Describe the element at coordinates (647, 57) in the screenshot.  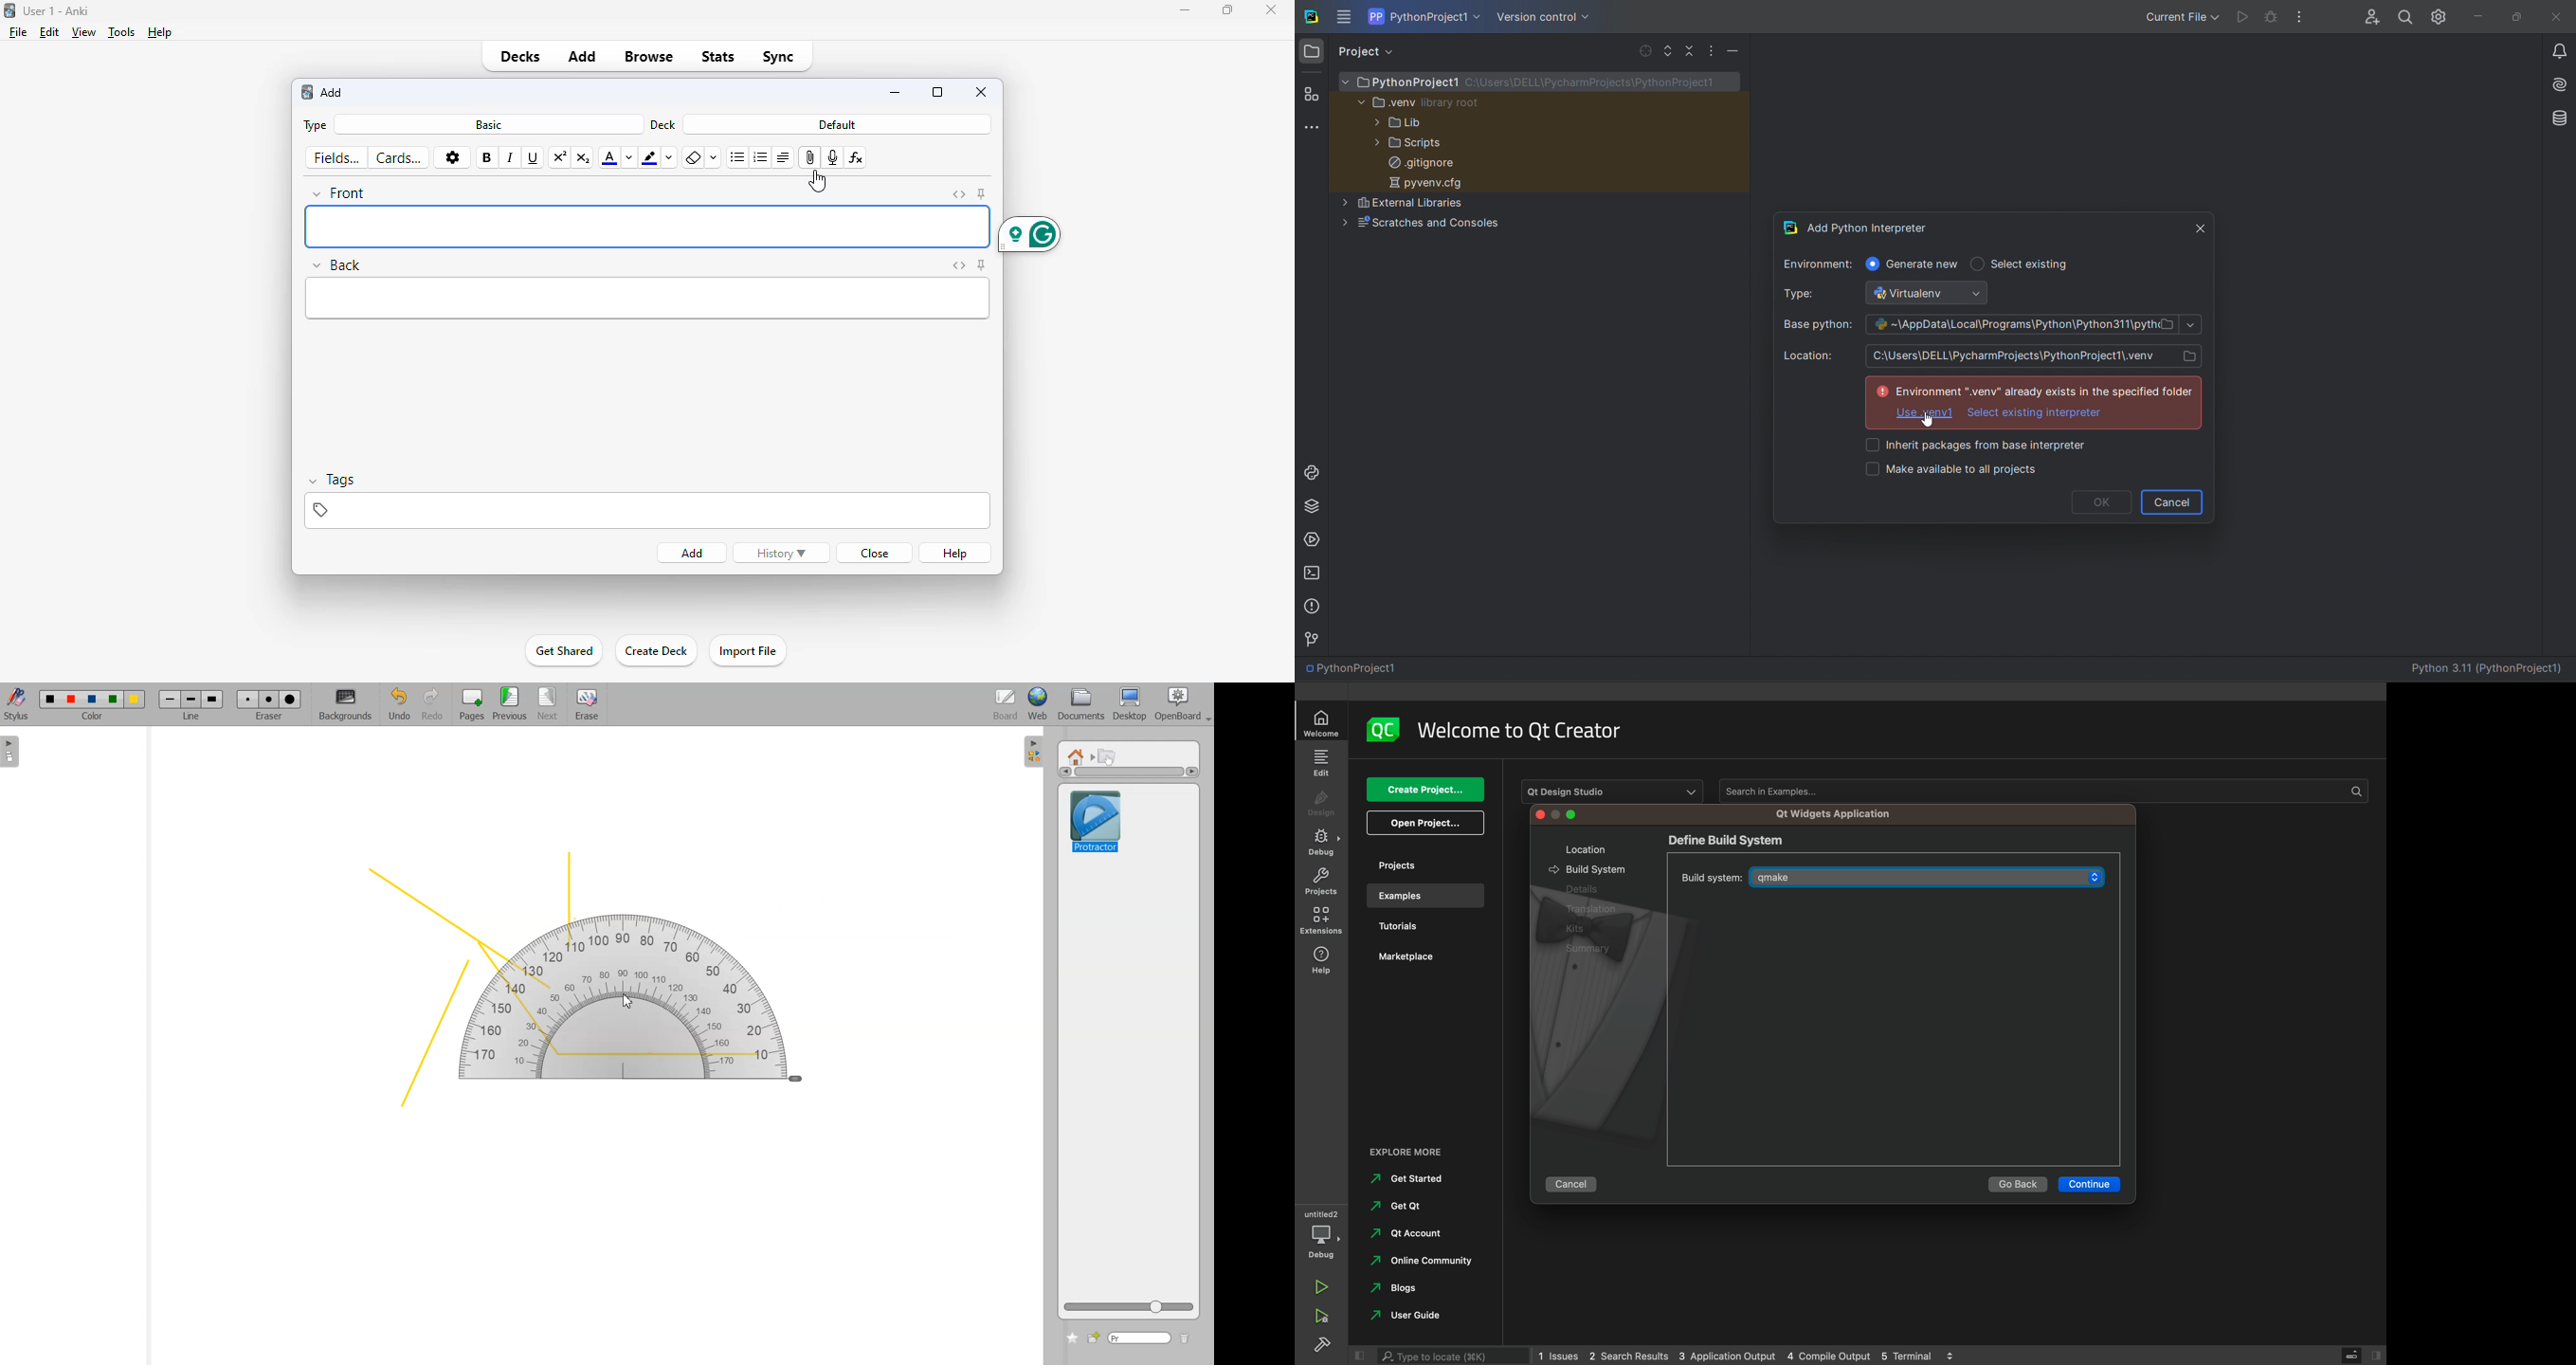
I see `browse` at that location.